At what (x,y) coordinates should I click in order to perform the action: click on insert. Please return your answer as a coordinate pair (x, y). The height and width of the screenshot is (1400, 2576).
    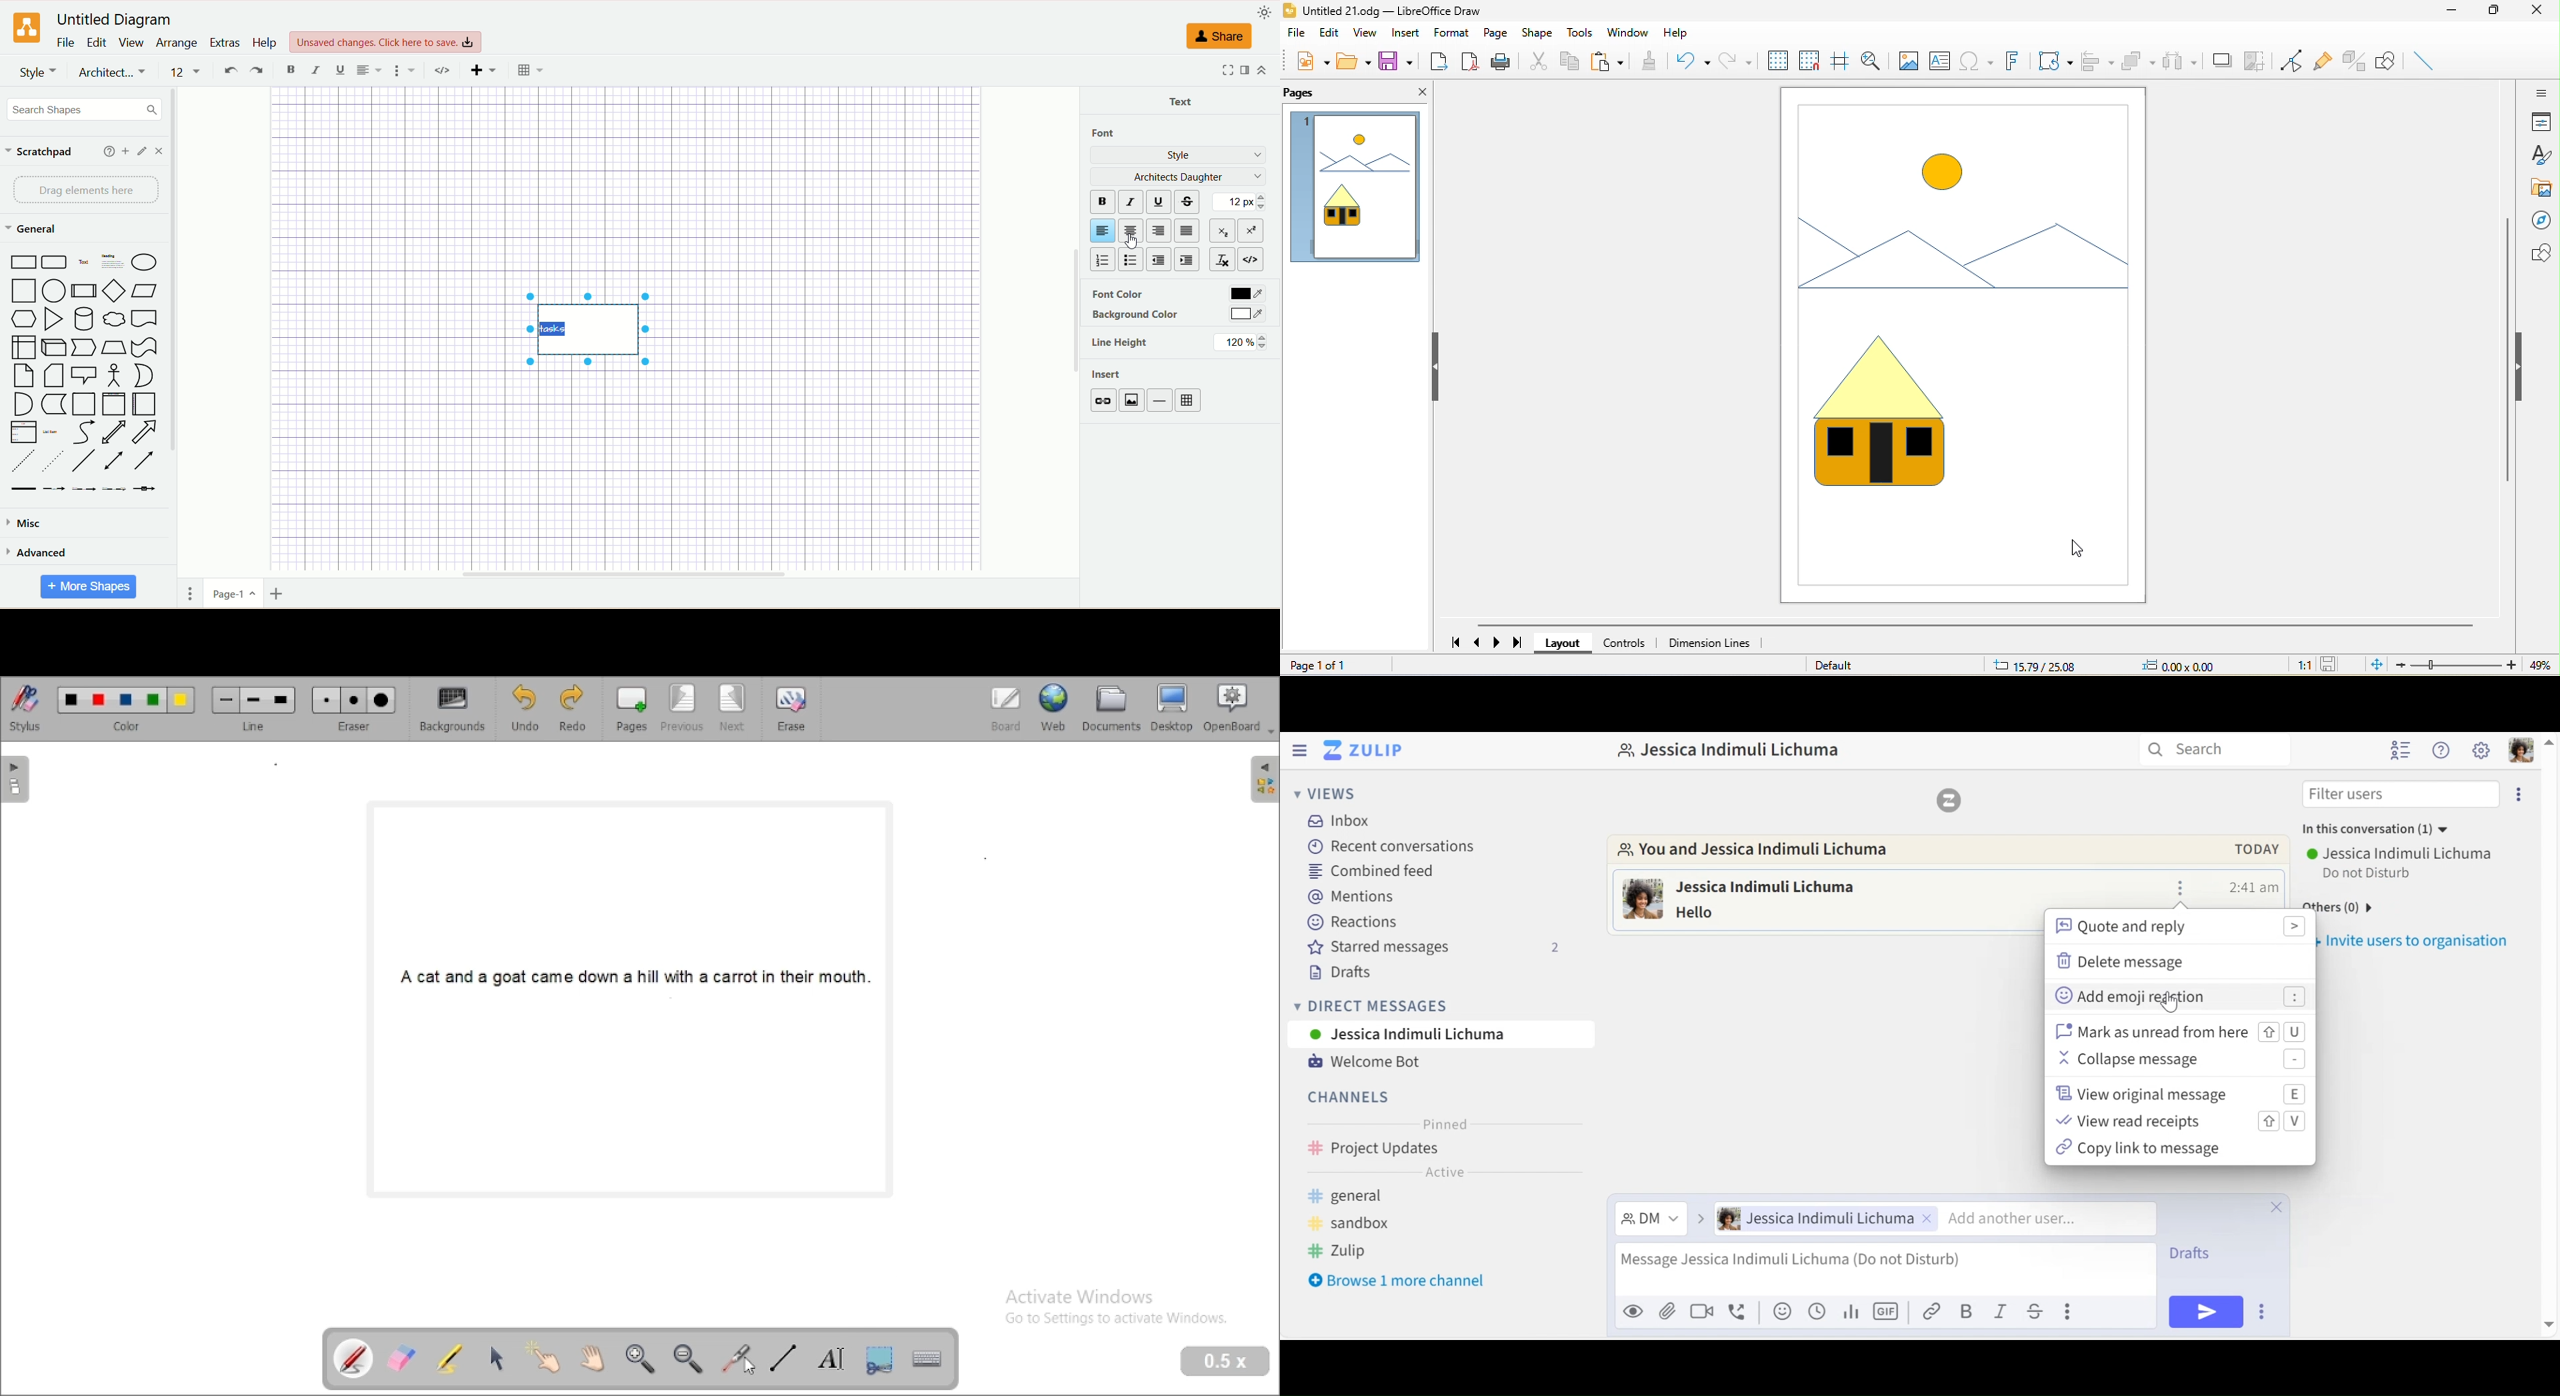
    Looking at the image, I should click on (1407, 34).